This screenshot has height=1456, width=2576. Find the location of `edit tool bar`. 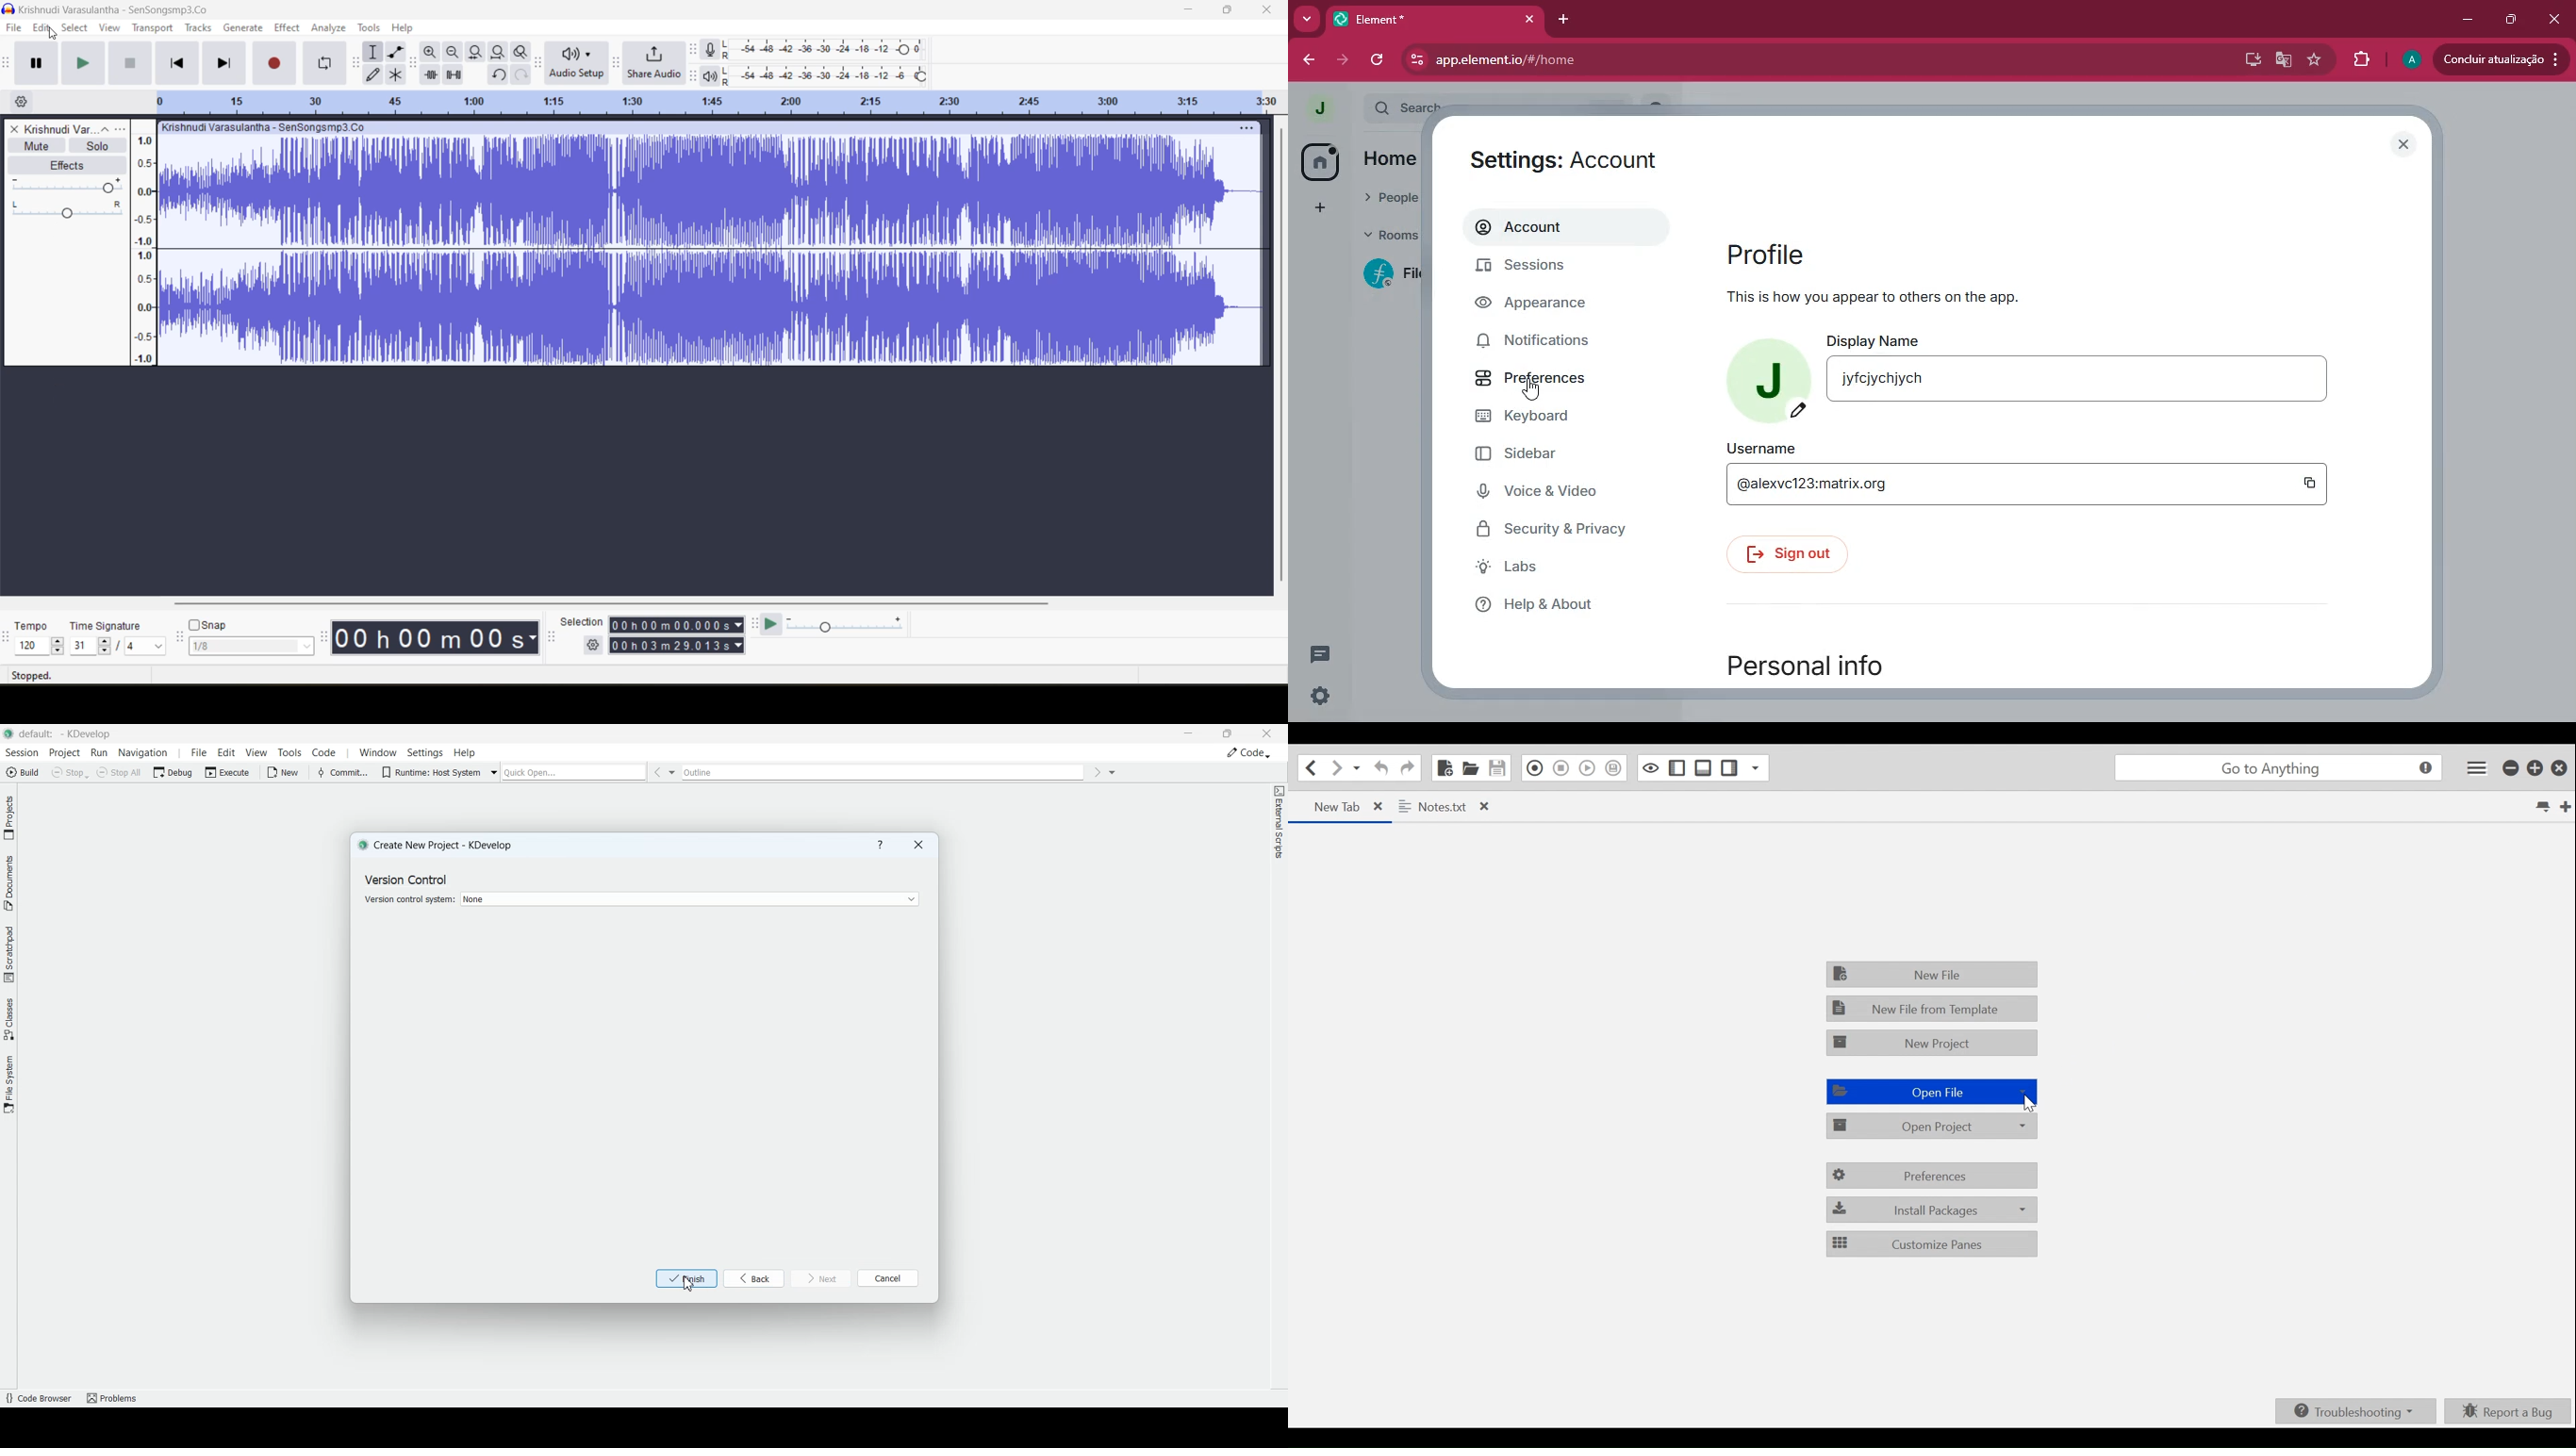

edit tool bar is located at coordinates (412, 62).